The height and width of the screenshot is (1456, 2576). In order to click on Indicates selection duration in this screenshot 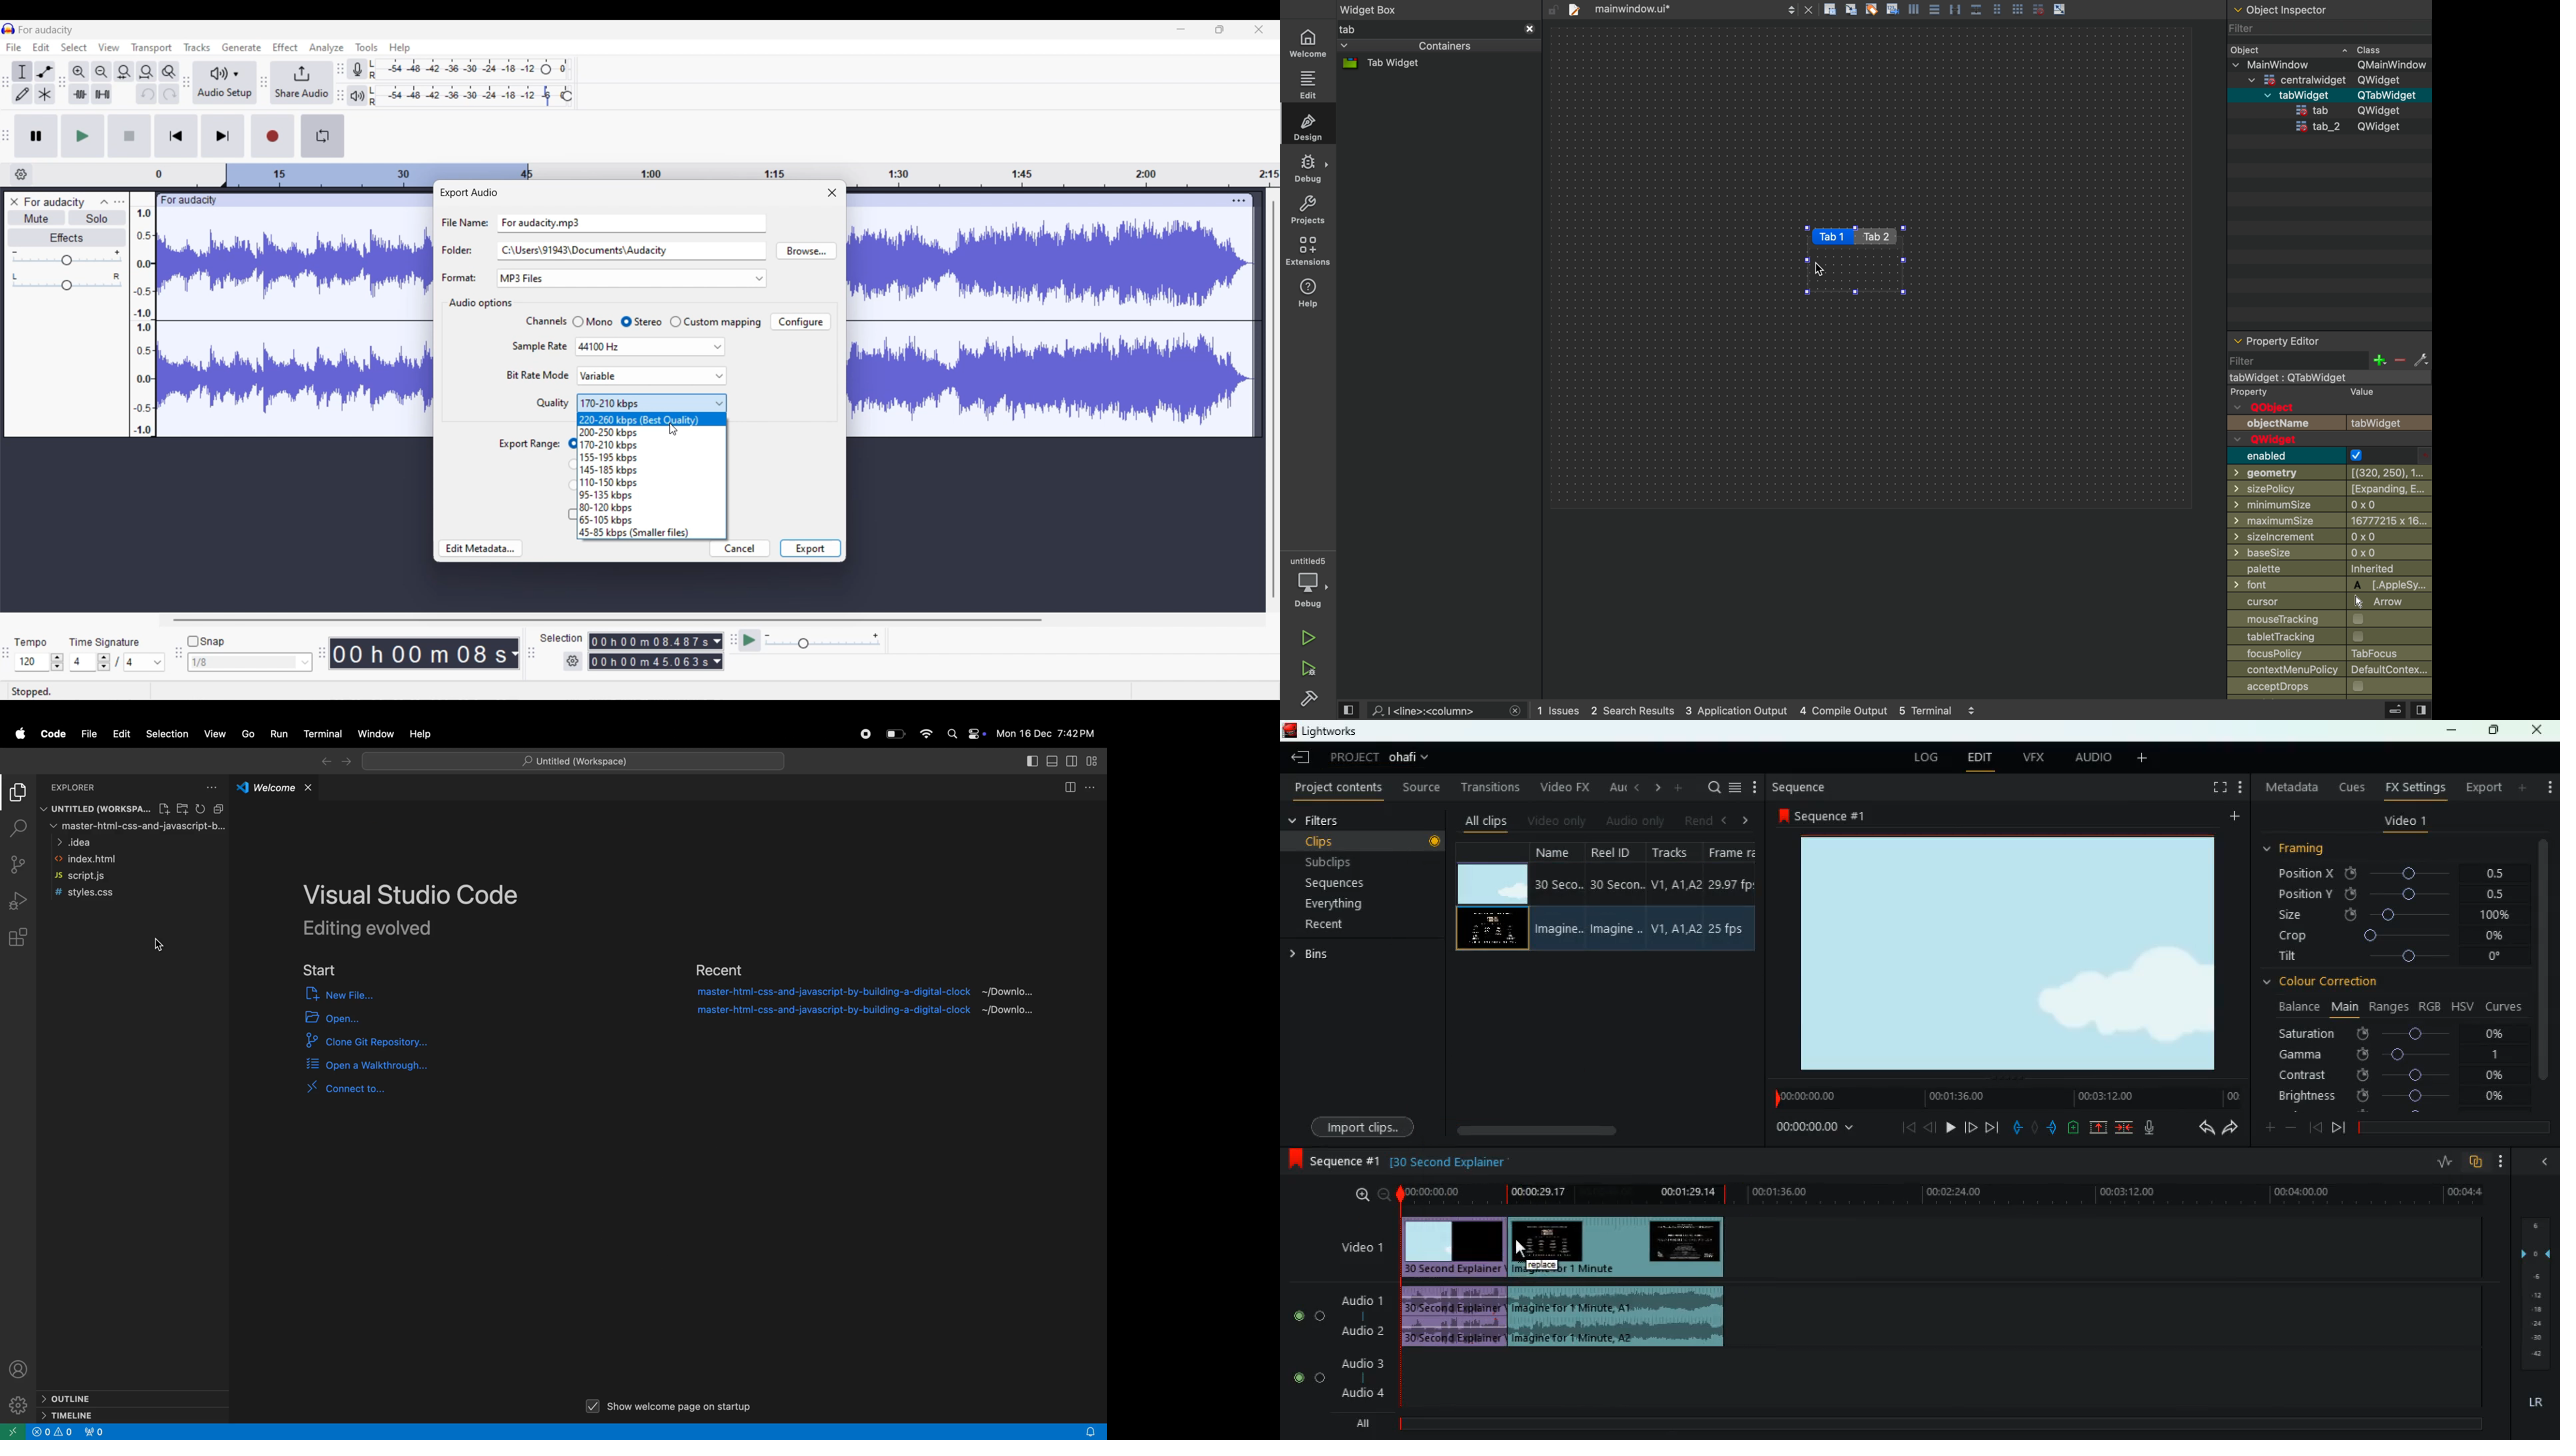, I will do `click(561, 638)`.